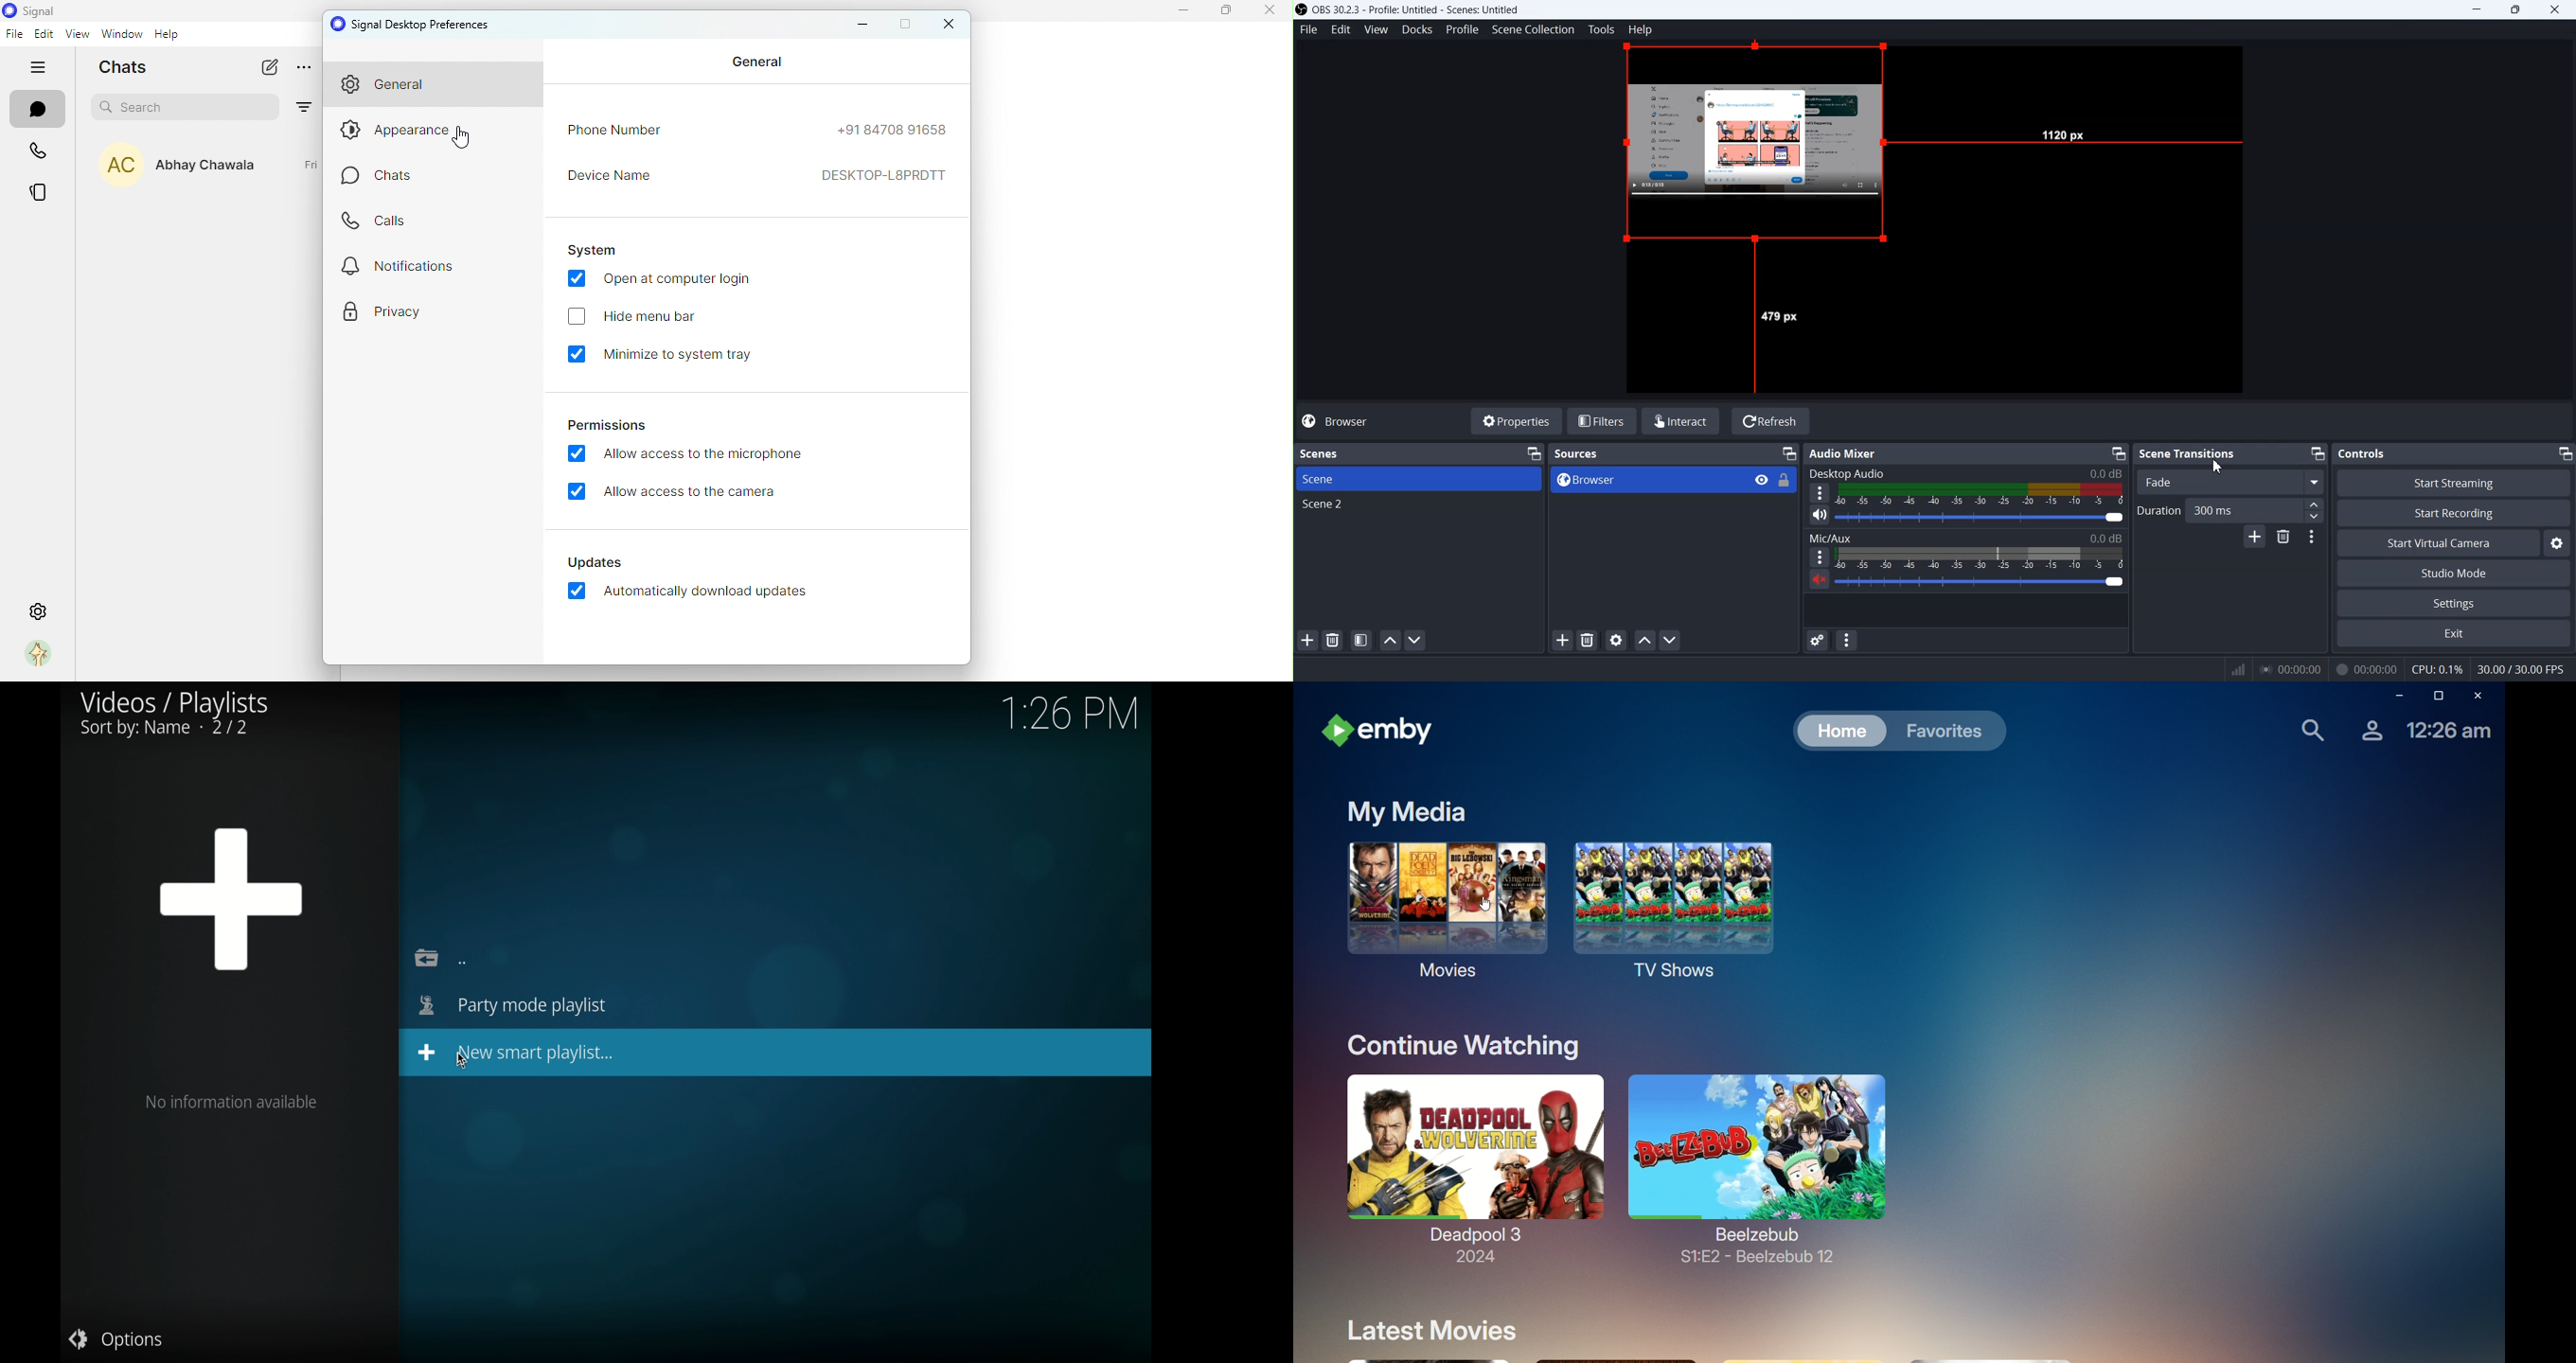 The image size is (2576, 1372). Describe the element at coordinates (1415, 640) in the screenshot. I see `Move scene down` at that location.